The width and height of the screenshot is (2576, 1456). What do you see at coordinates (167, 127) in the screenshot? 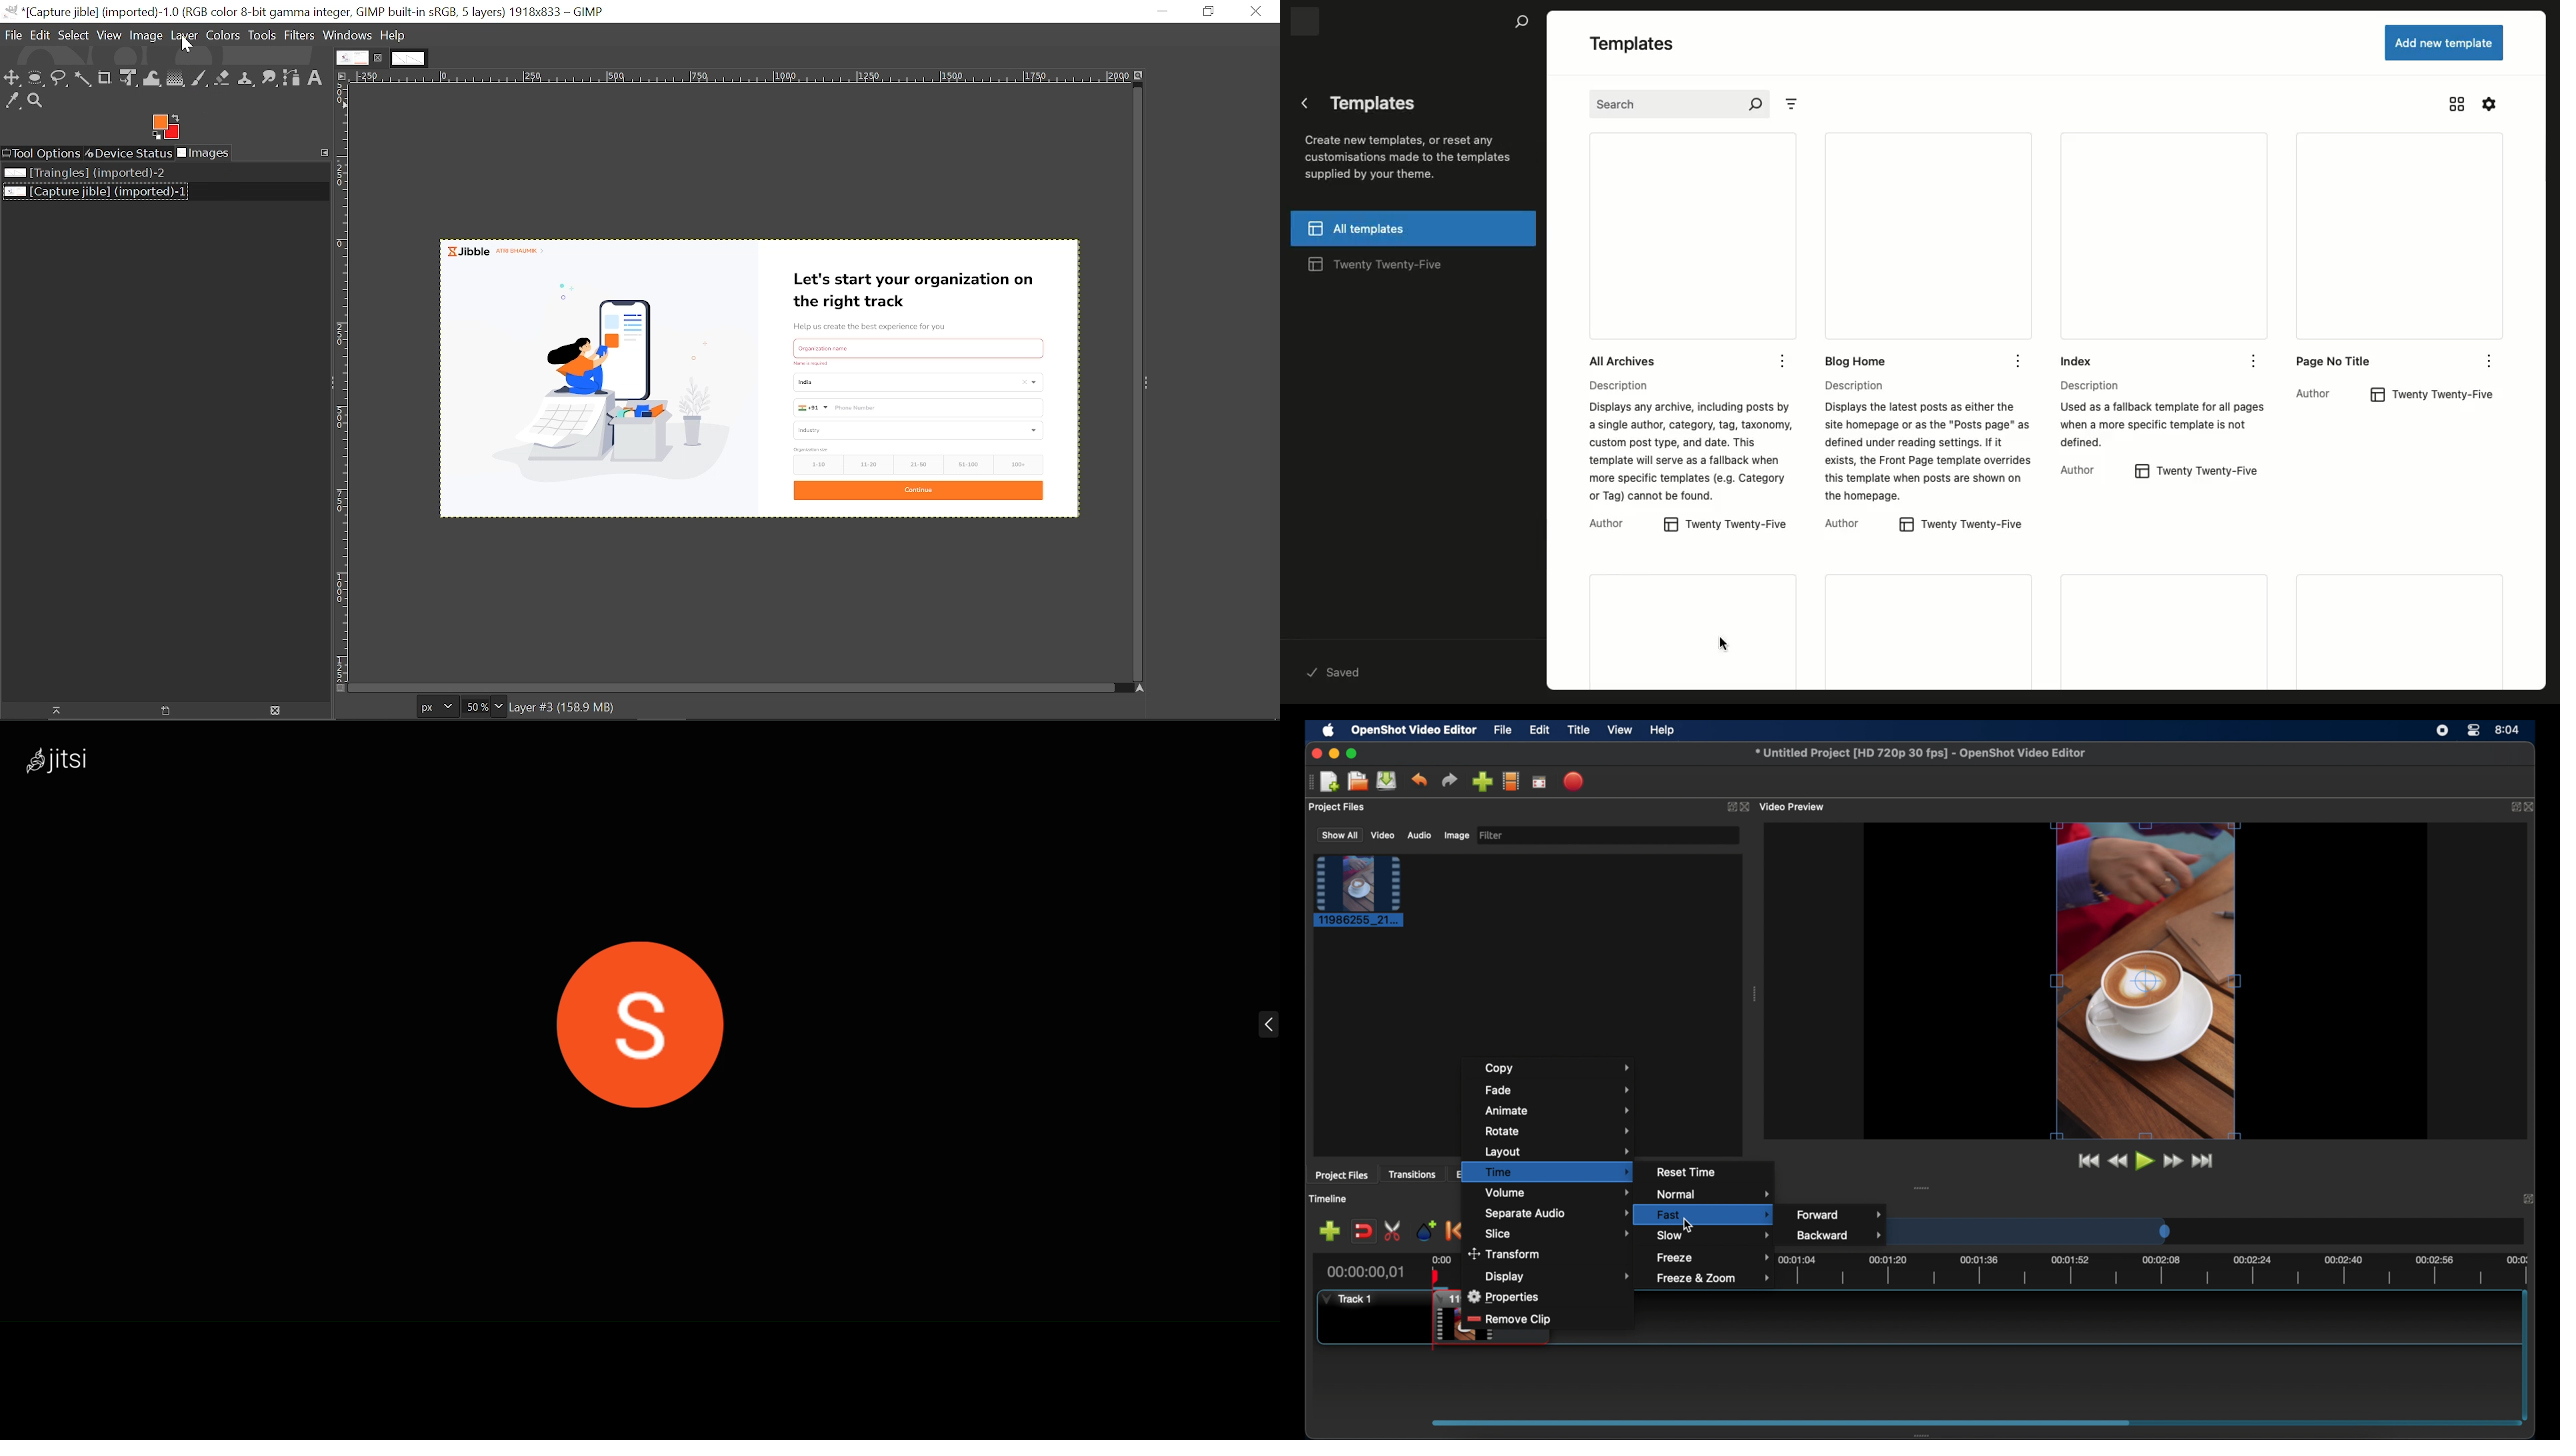
I see `Foreground tool` at bounding box center [167, 127].